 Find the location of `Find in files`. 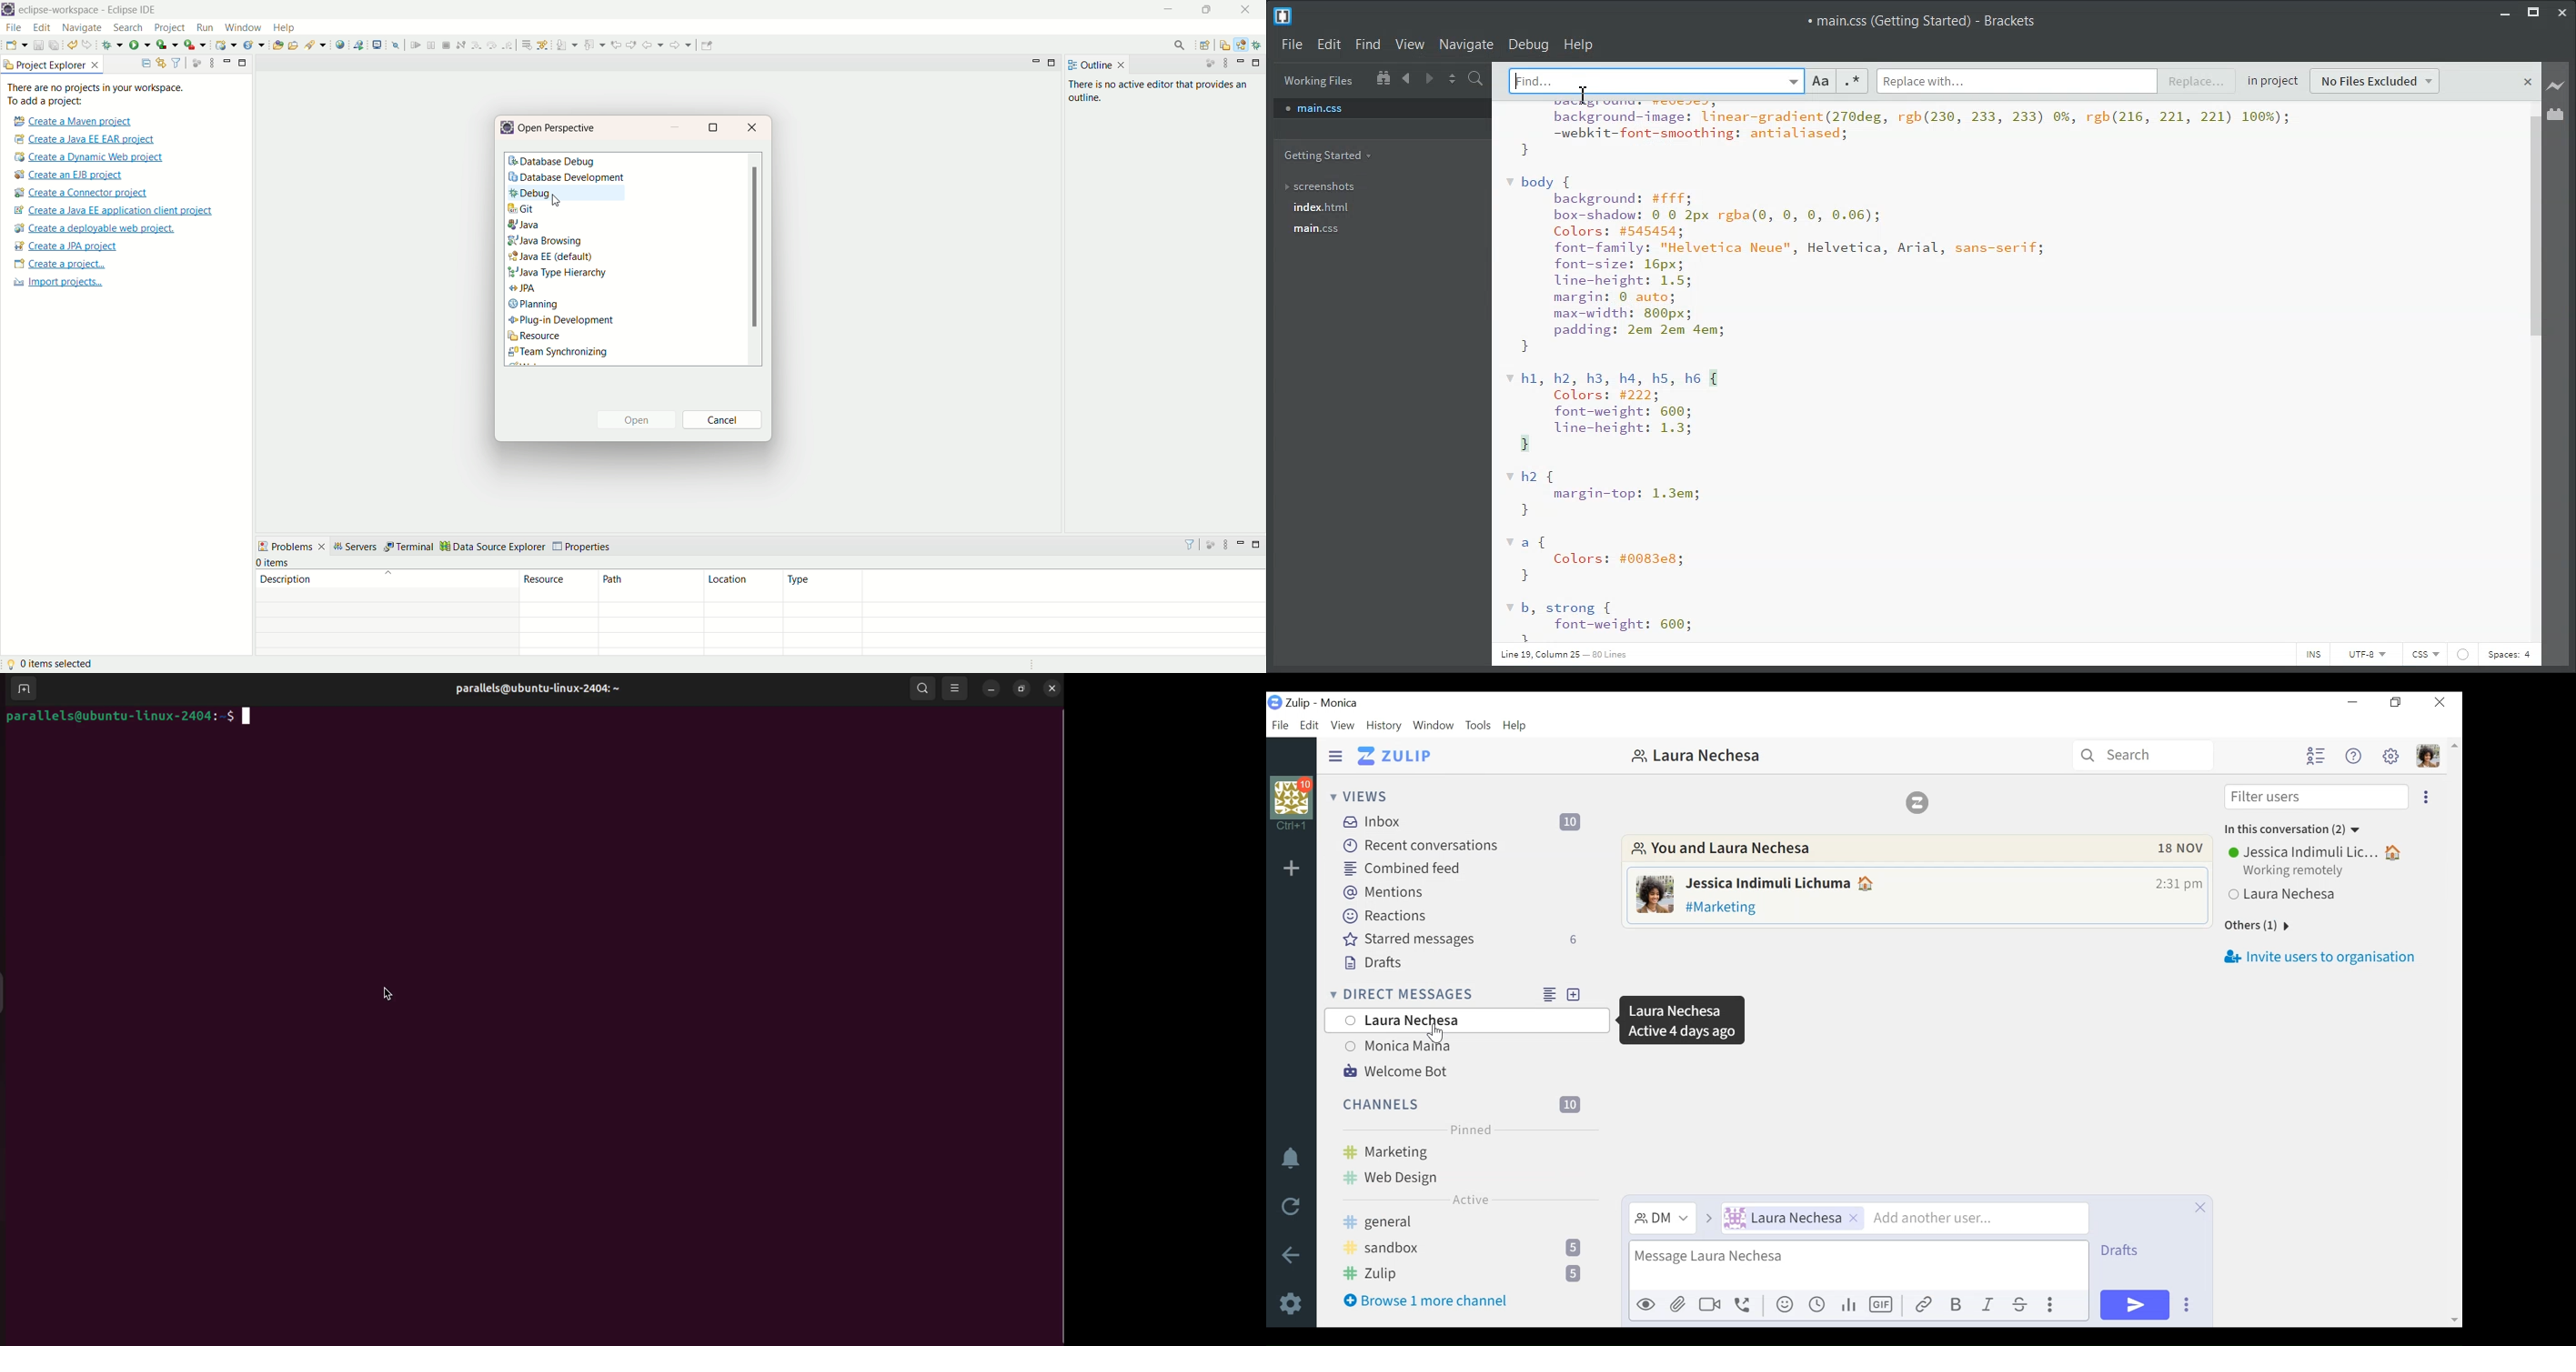

Find in files is located at coordinates (1477, 78).